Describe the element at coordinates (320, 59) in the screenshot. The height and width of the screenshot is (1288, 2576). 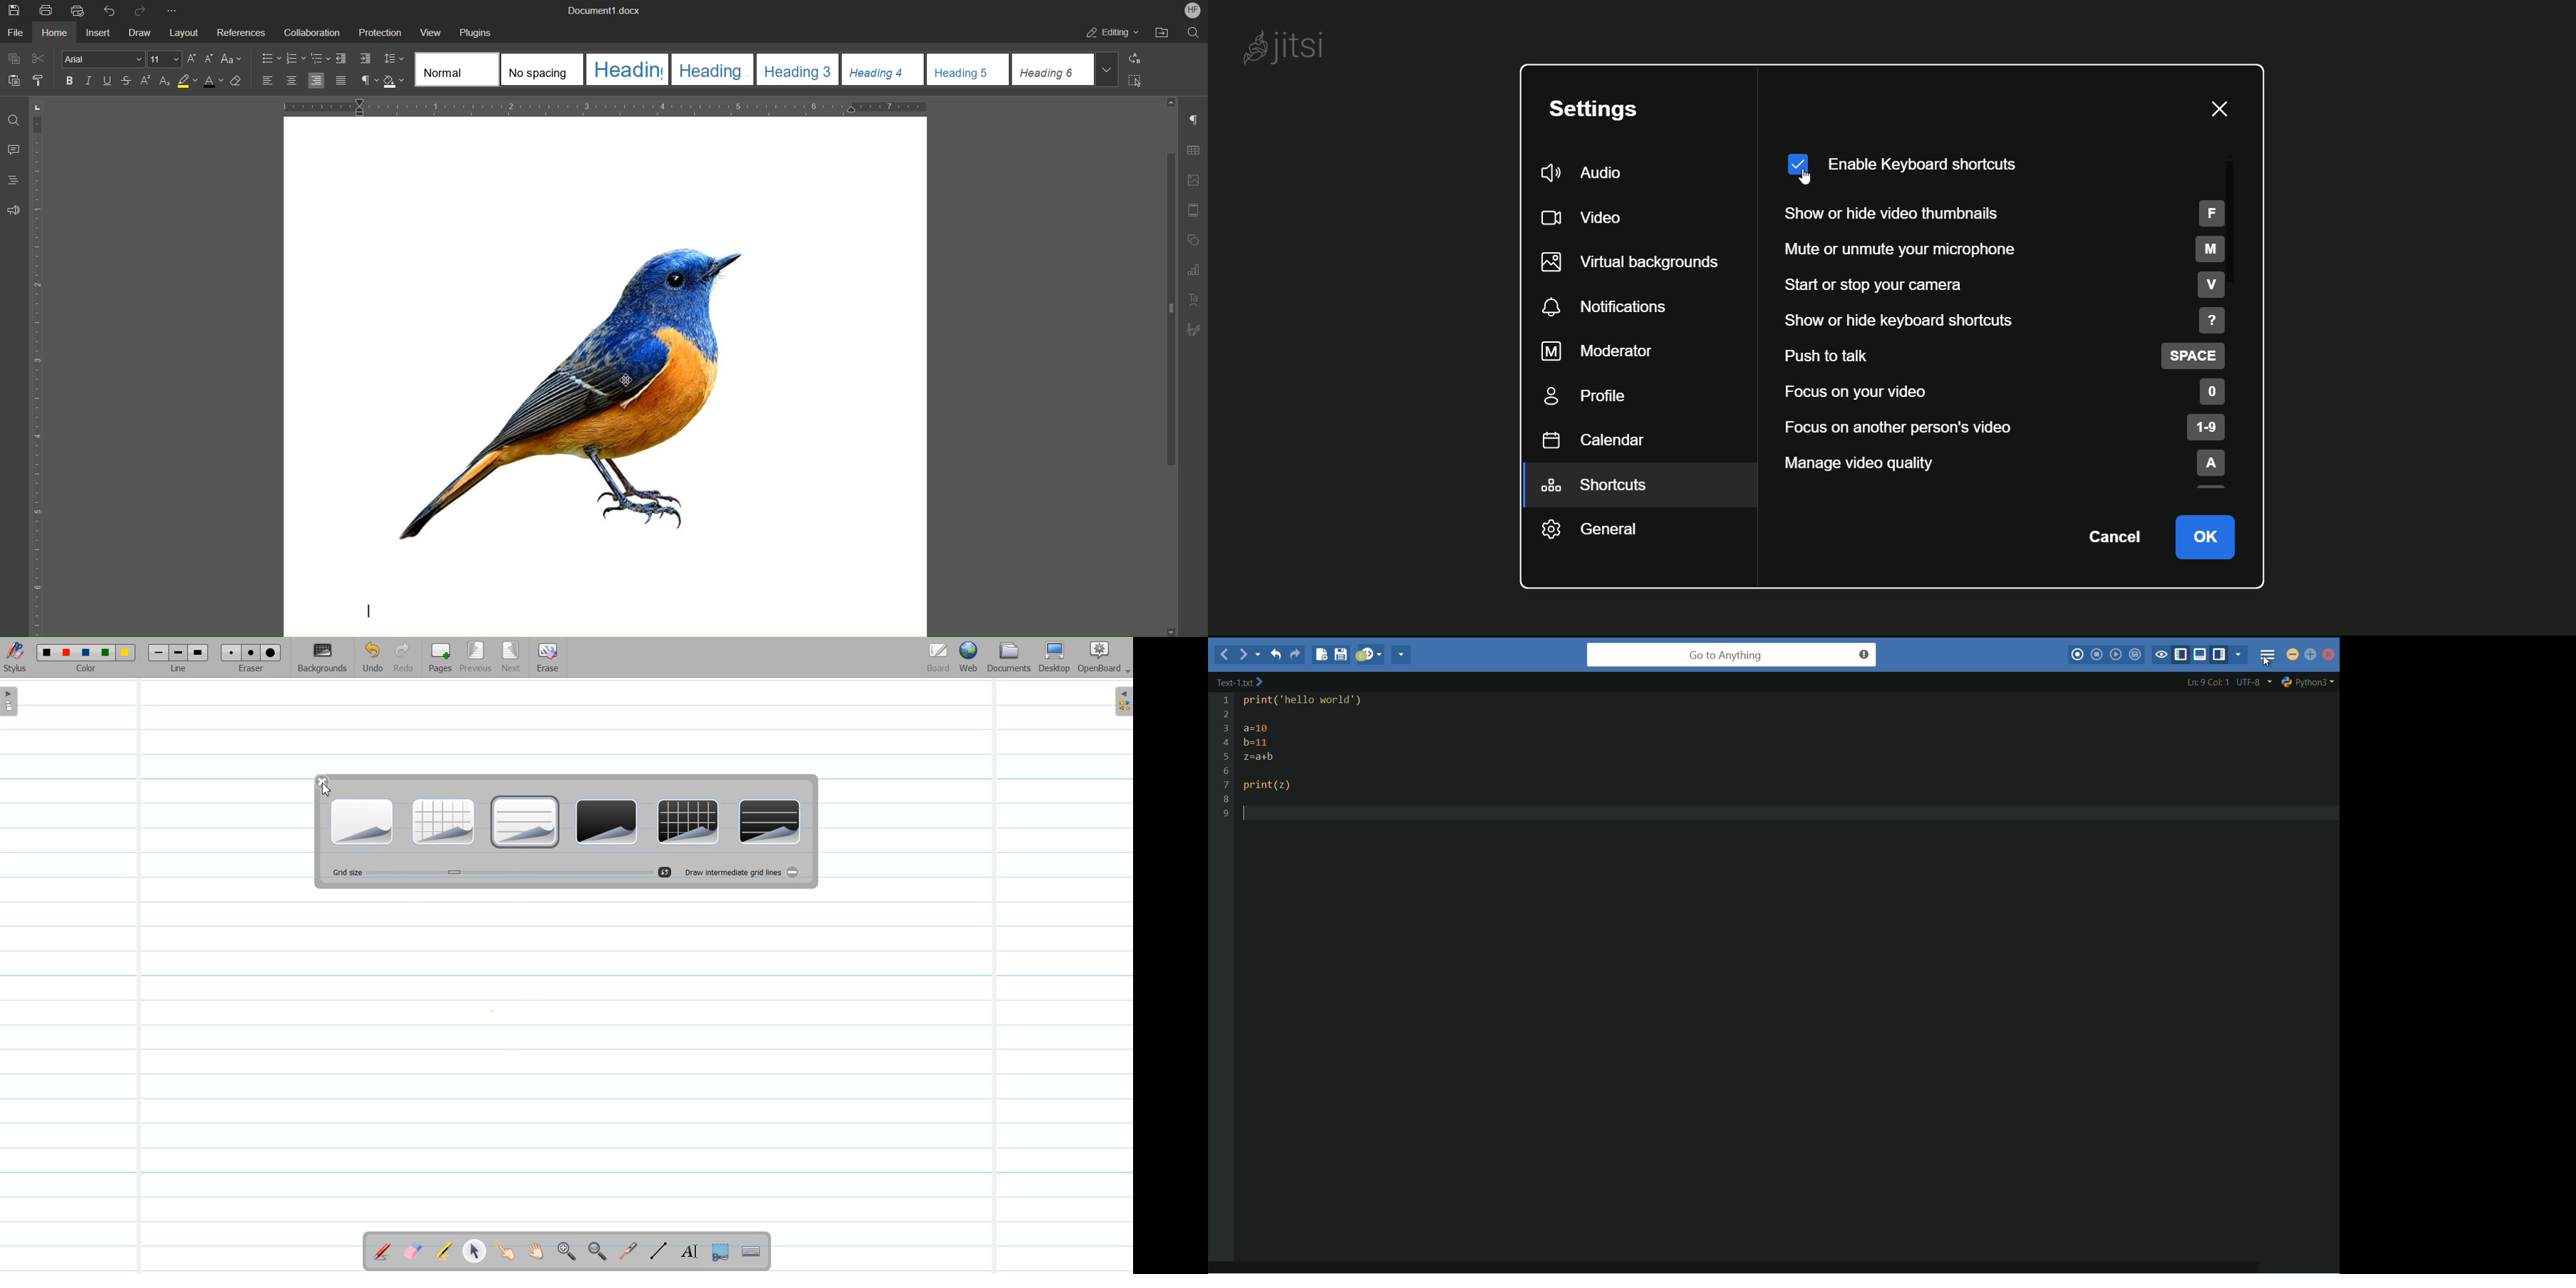
I see `Staggered List` at that location.